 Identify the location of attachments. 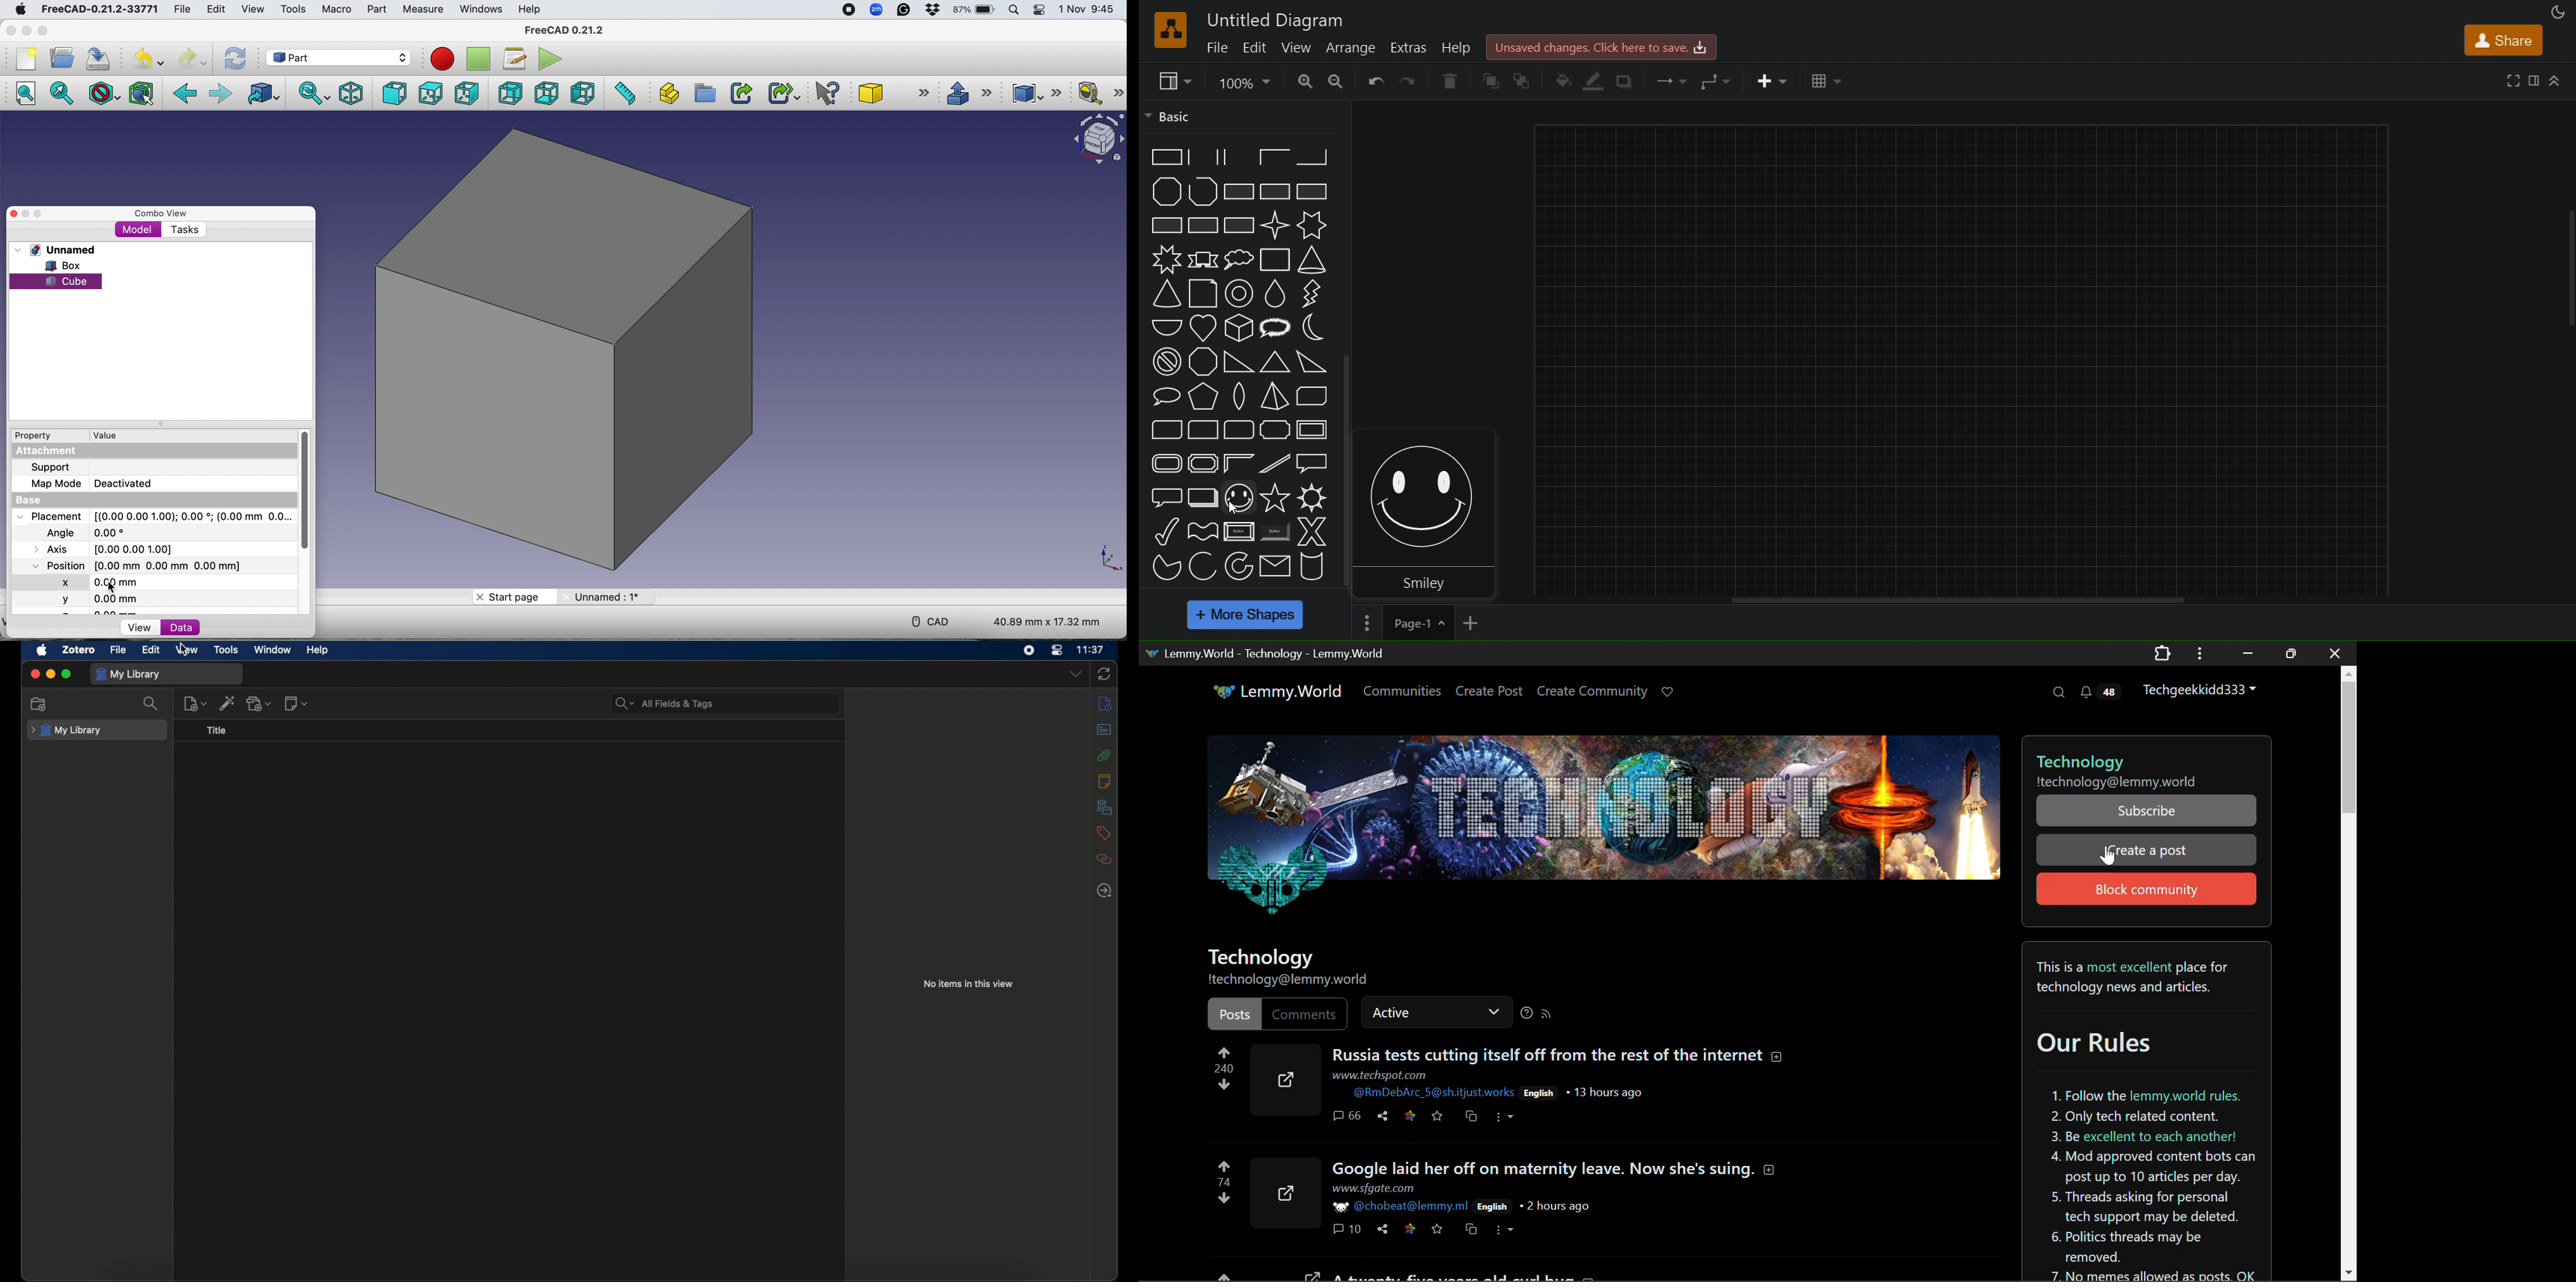
(1105, 755).